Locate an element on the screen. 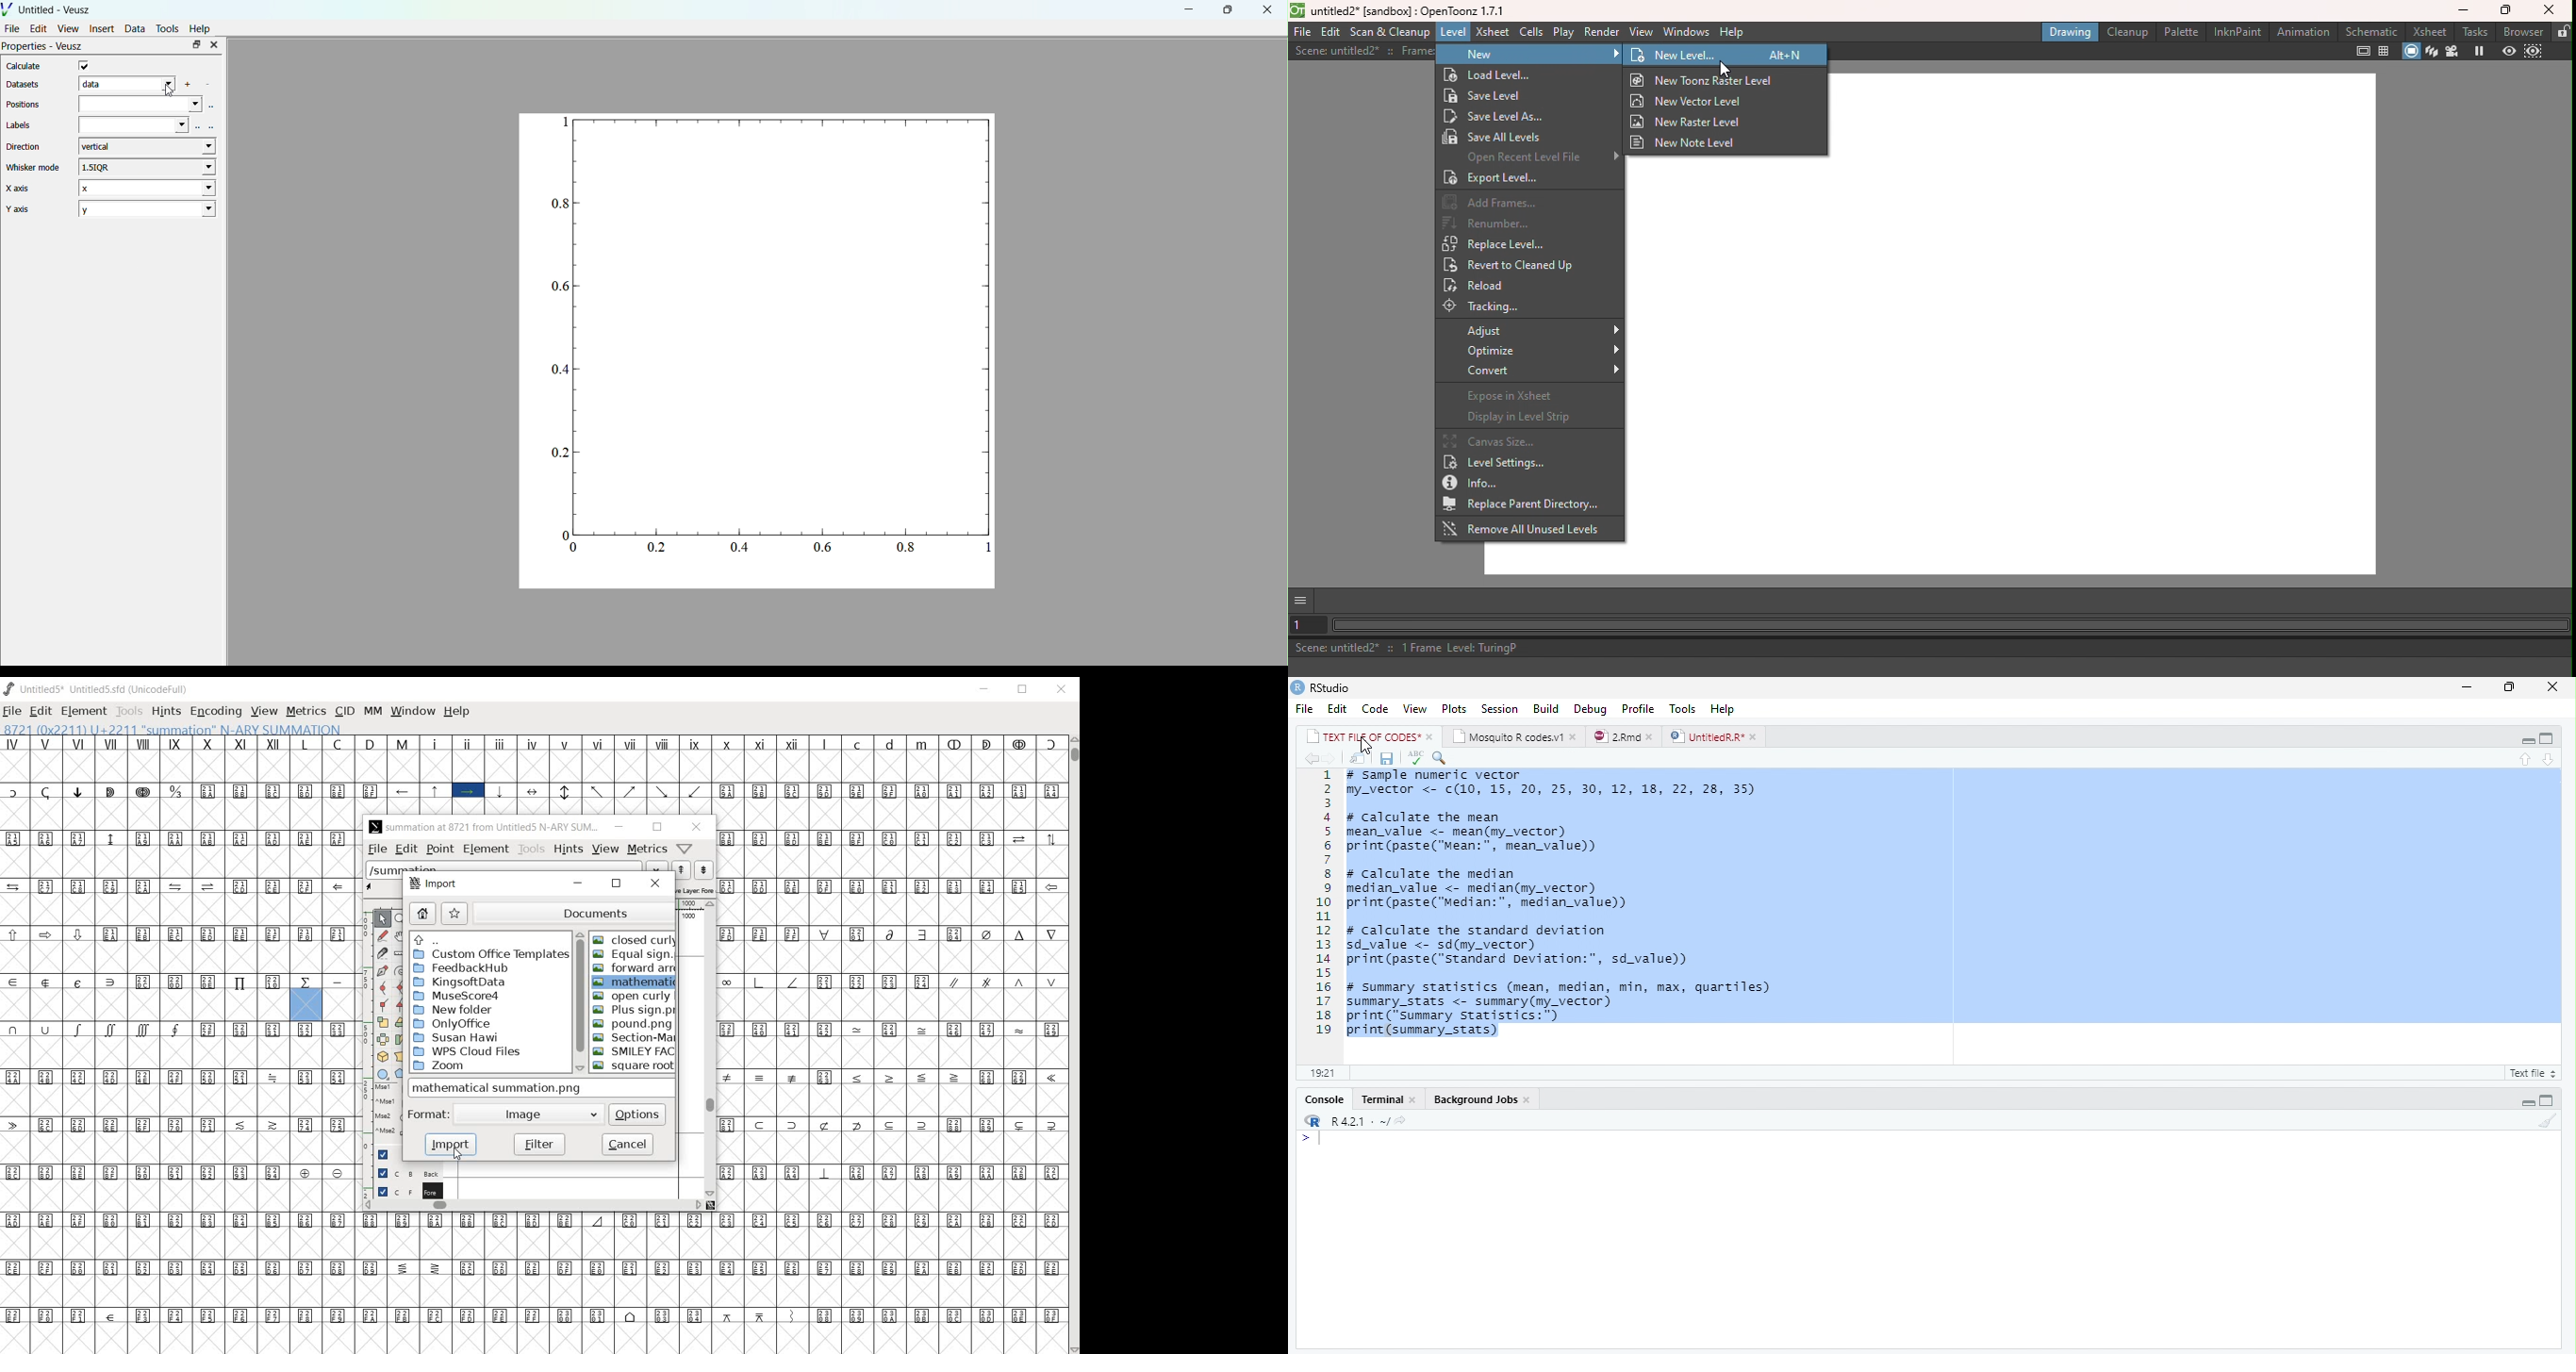  scrollbar is located at coordinates (580, 1003).